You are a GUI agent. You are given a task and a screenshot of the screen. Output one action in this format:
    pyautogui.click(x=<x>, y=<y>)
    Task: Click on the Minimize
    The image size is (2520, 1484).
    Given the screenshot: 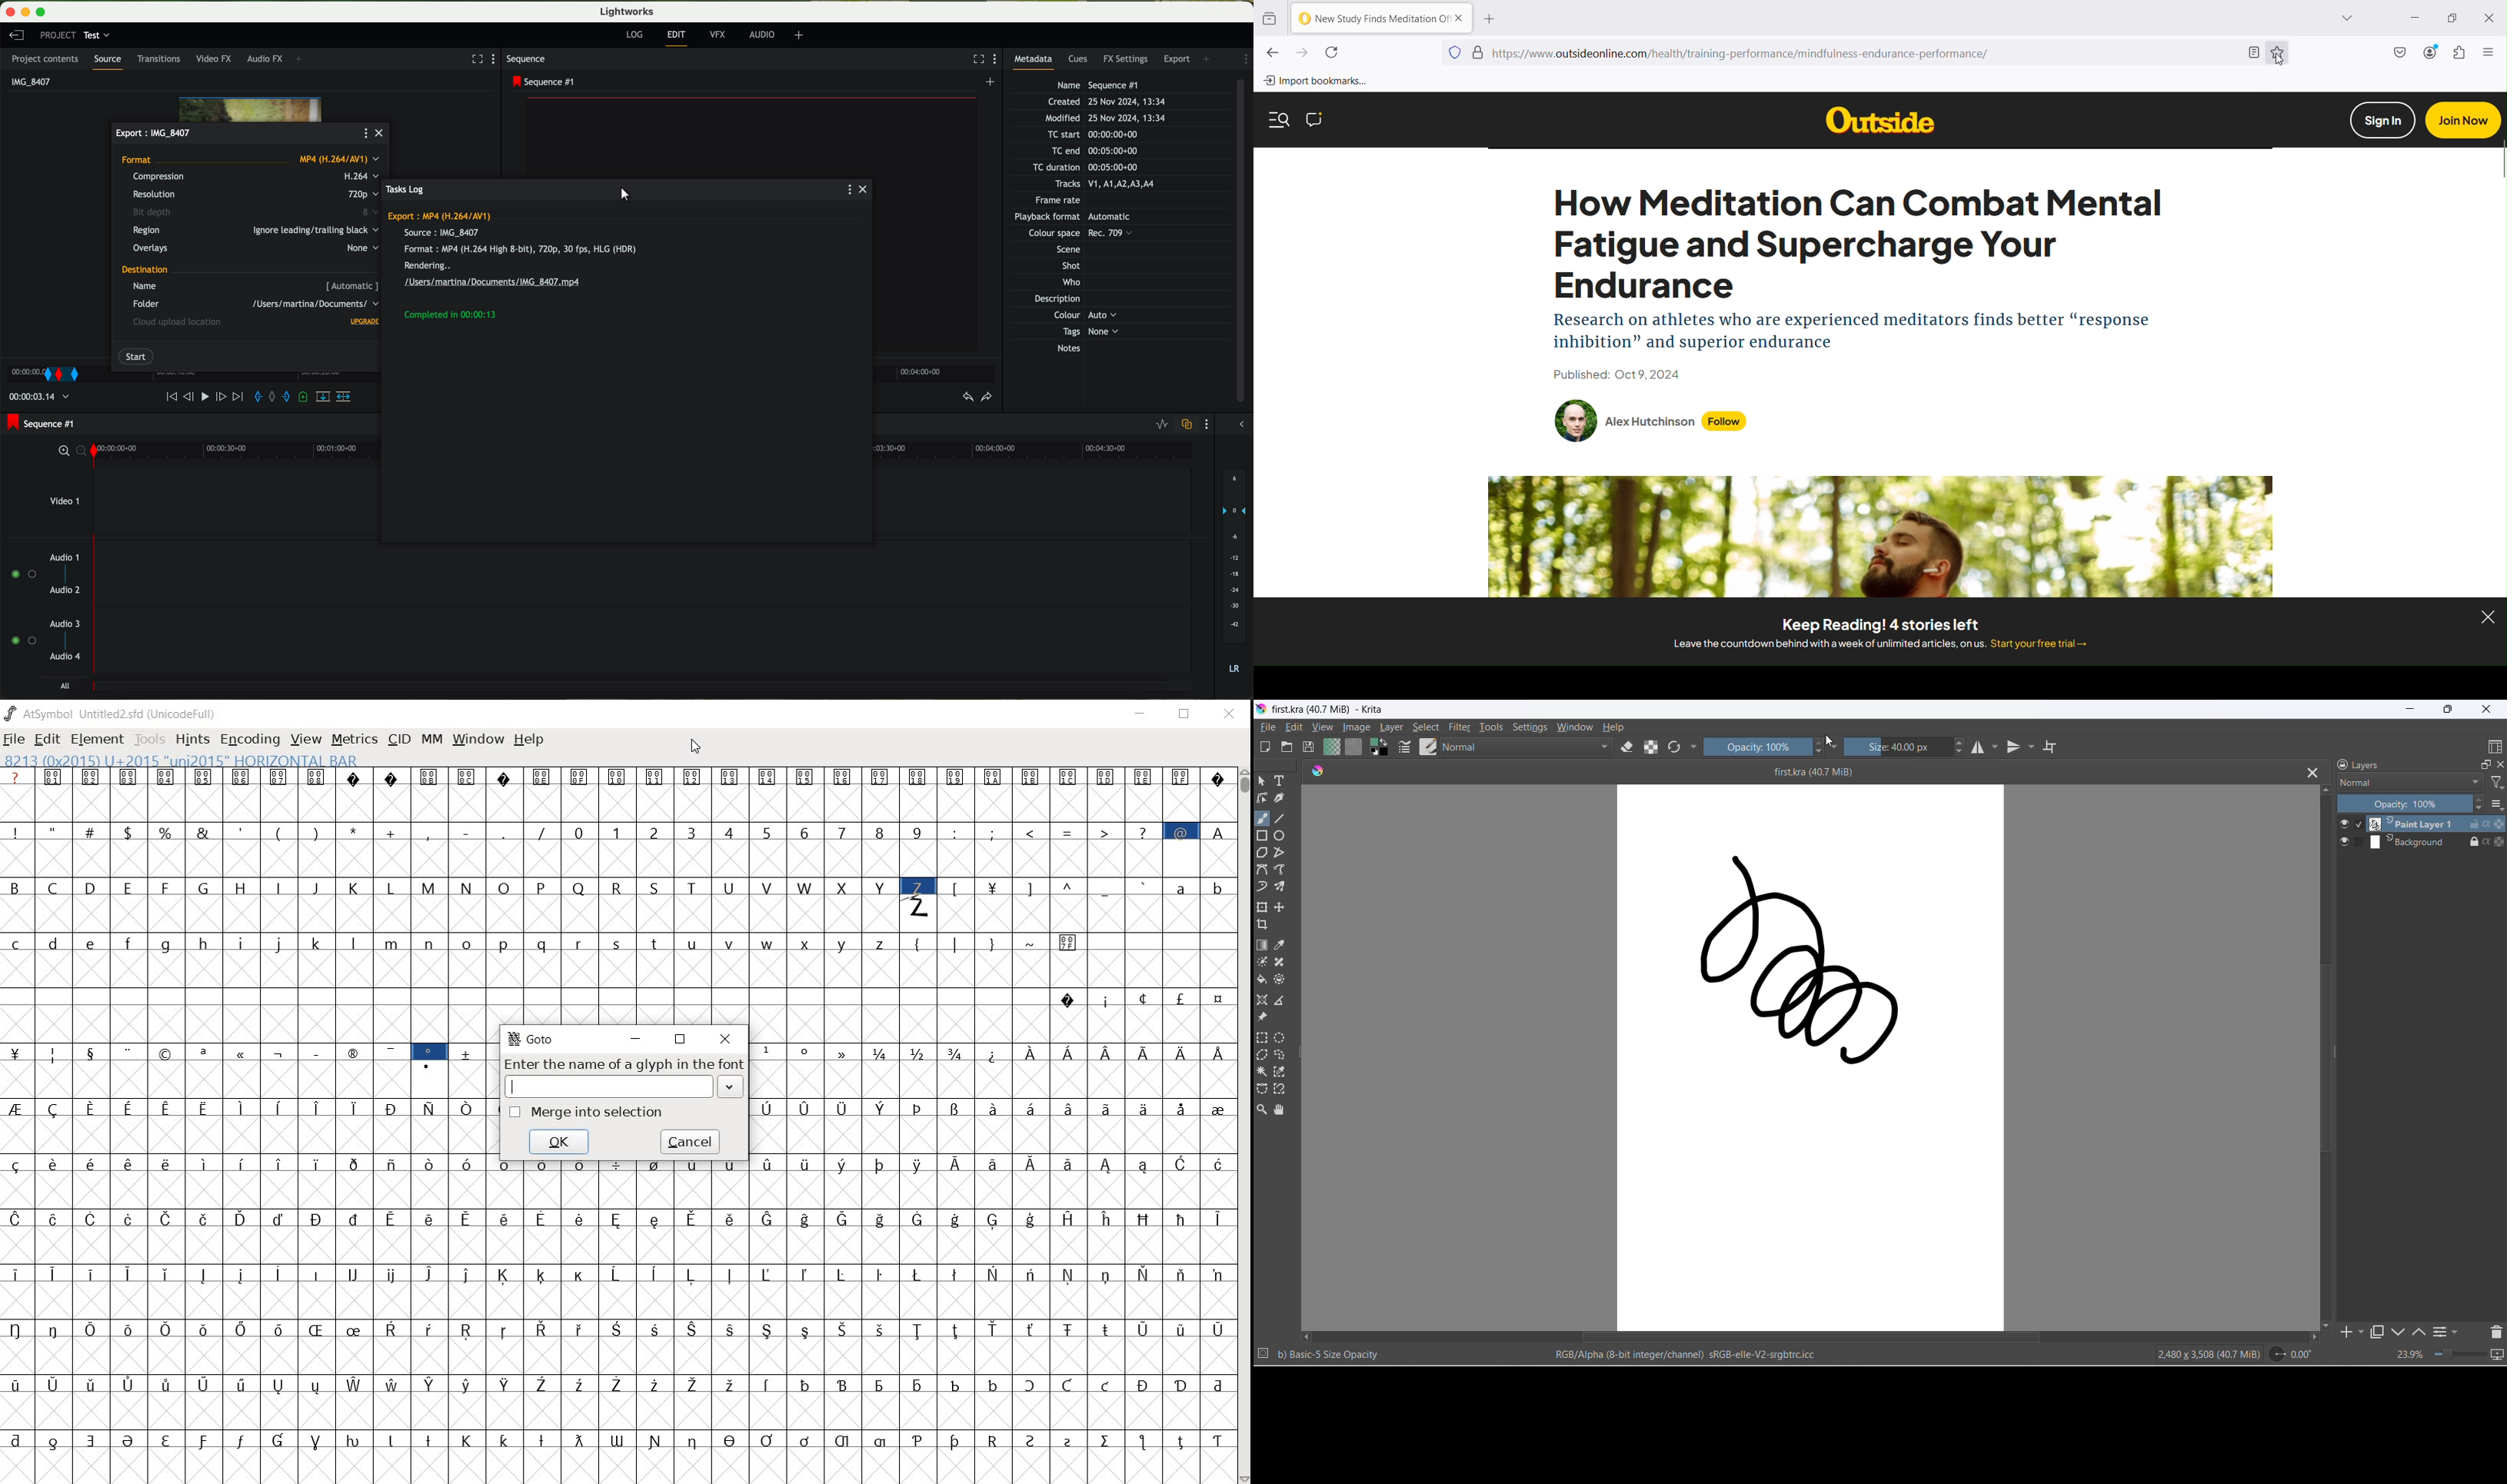 What is the action you would take?
    pyautogui.click(x=2413, y=18)
    